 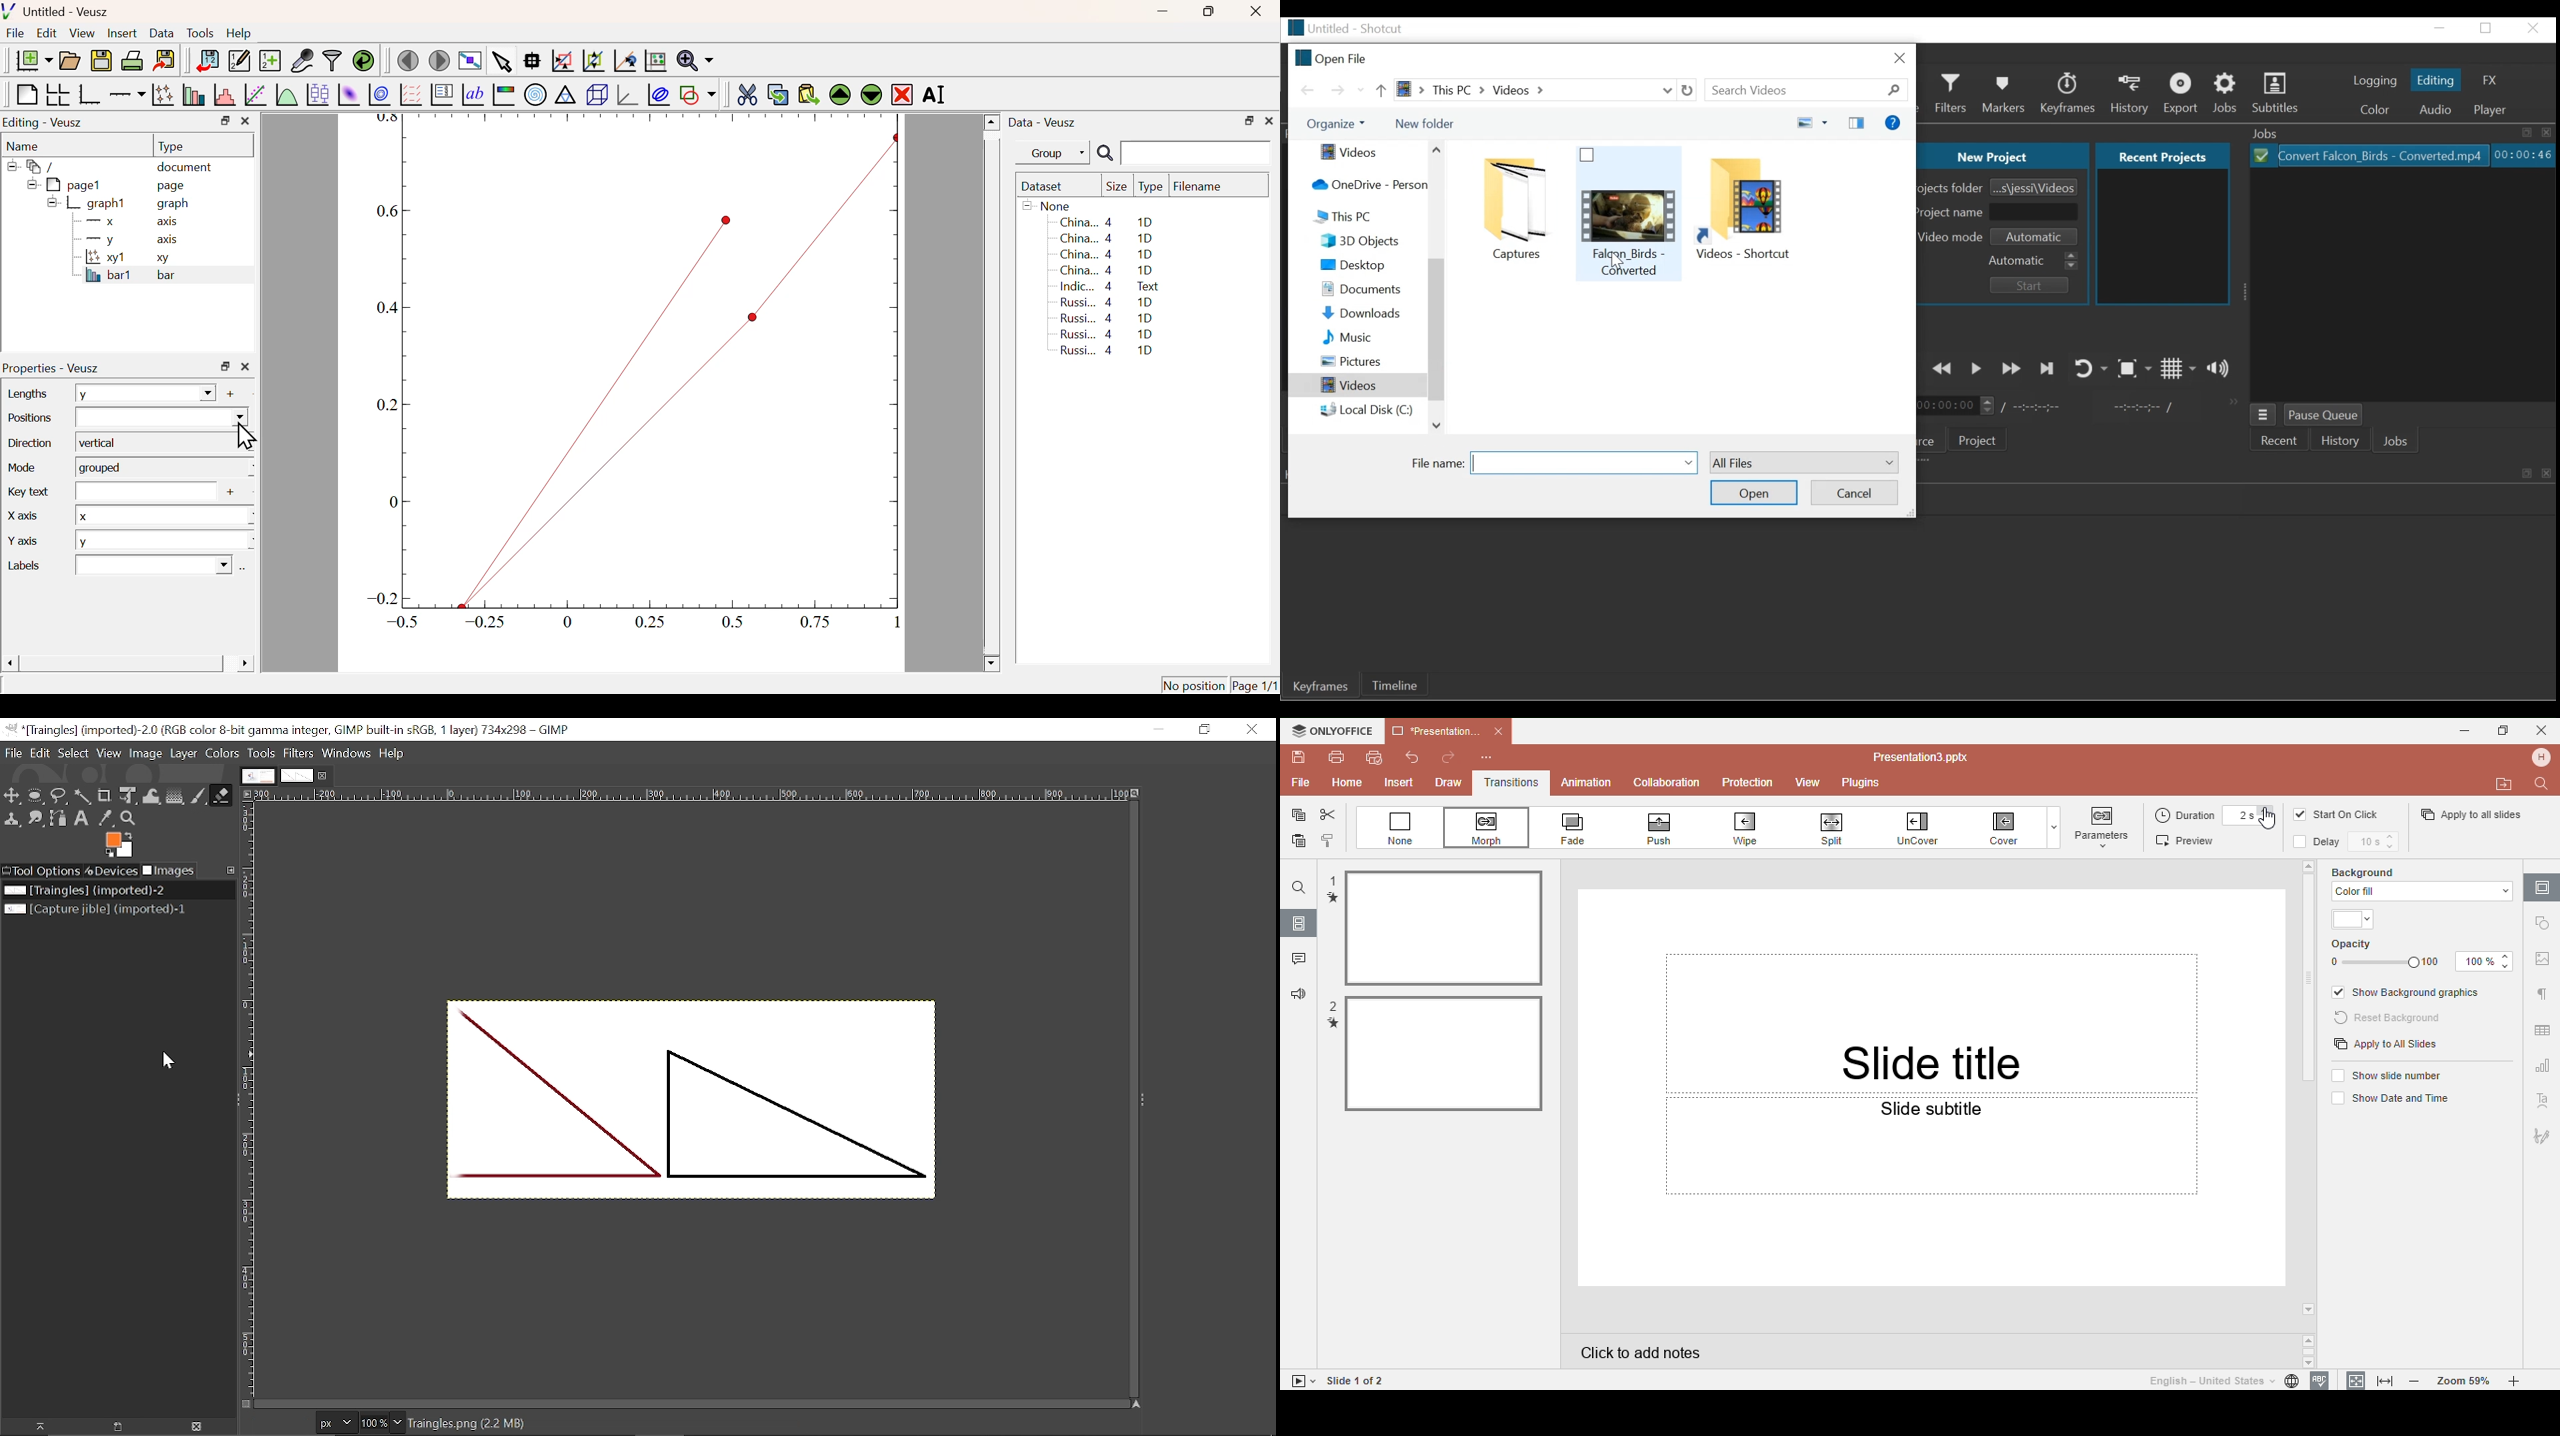 I want to click on , so click(x=260, y=754).